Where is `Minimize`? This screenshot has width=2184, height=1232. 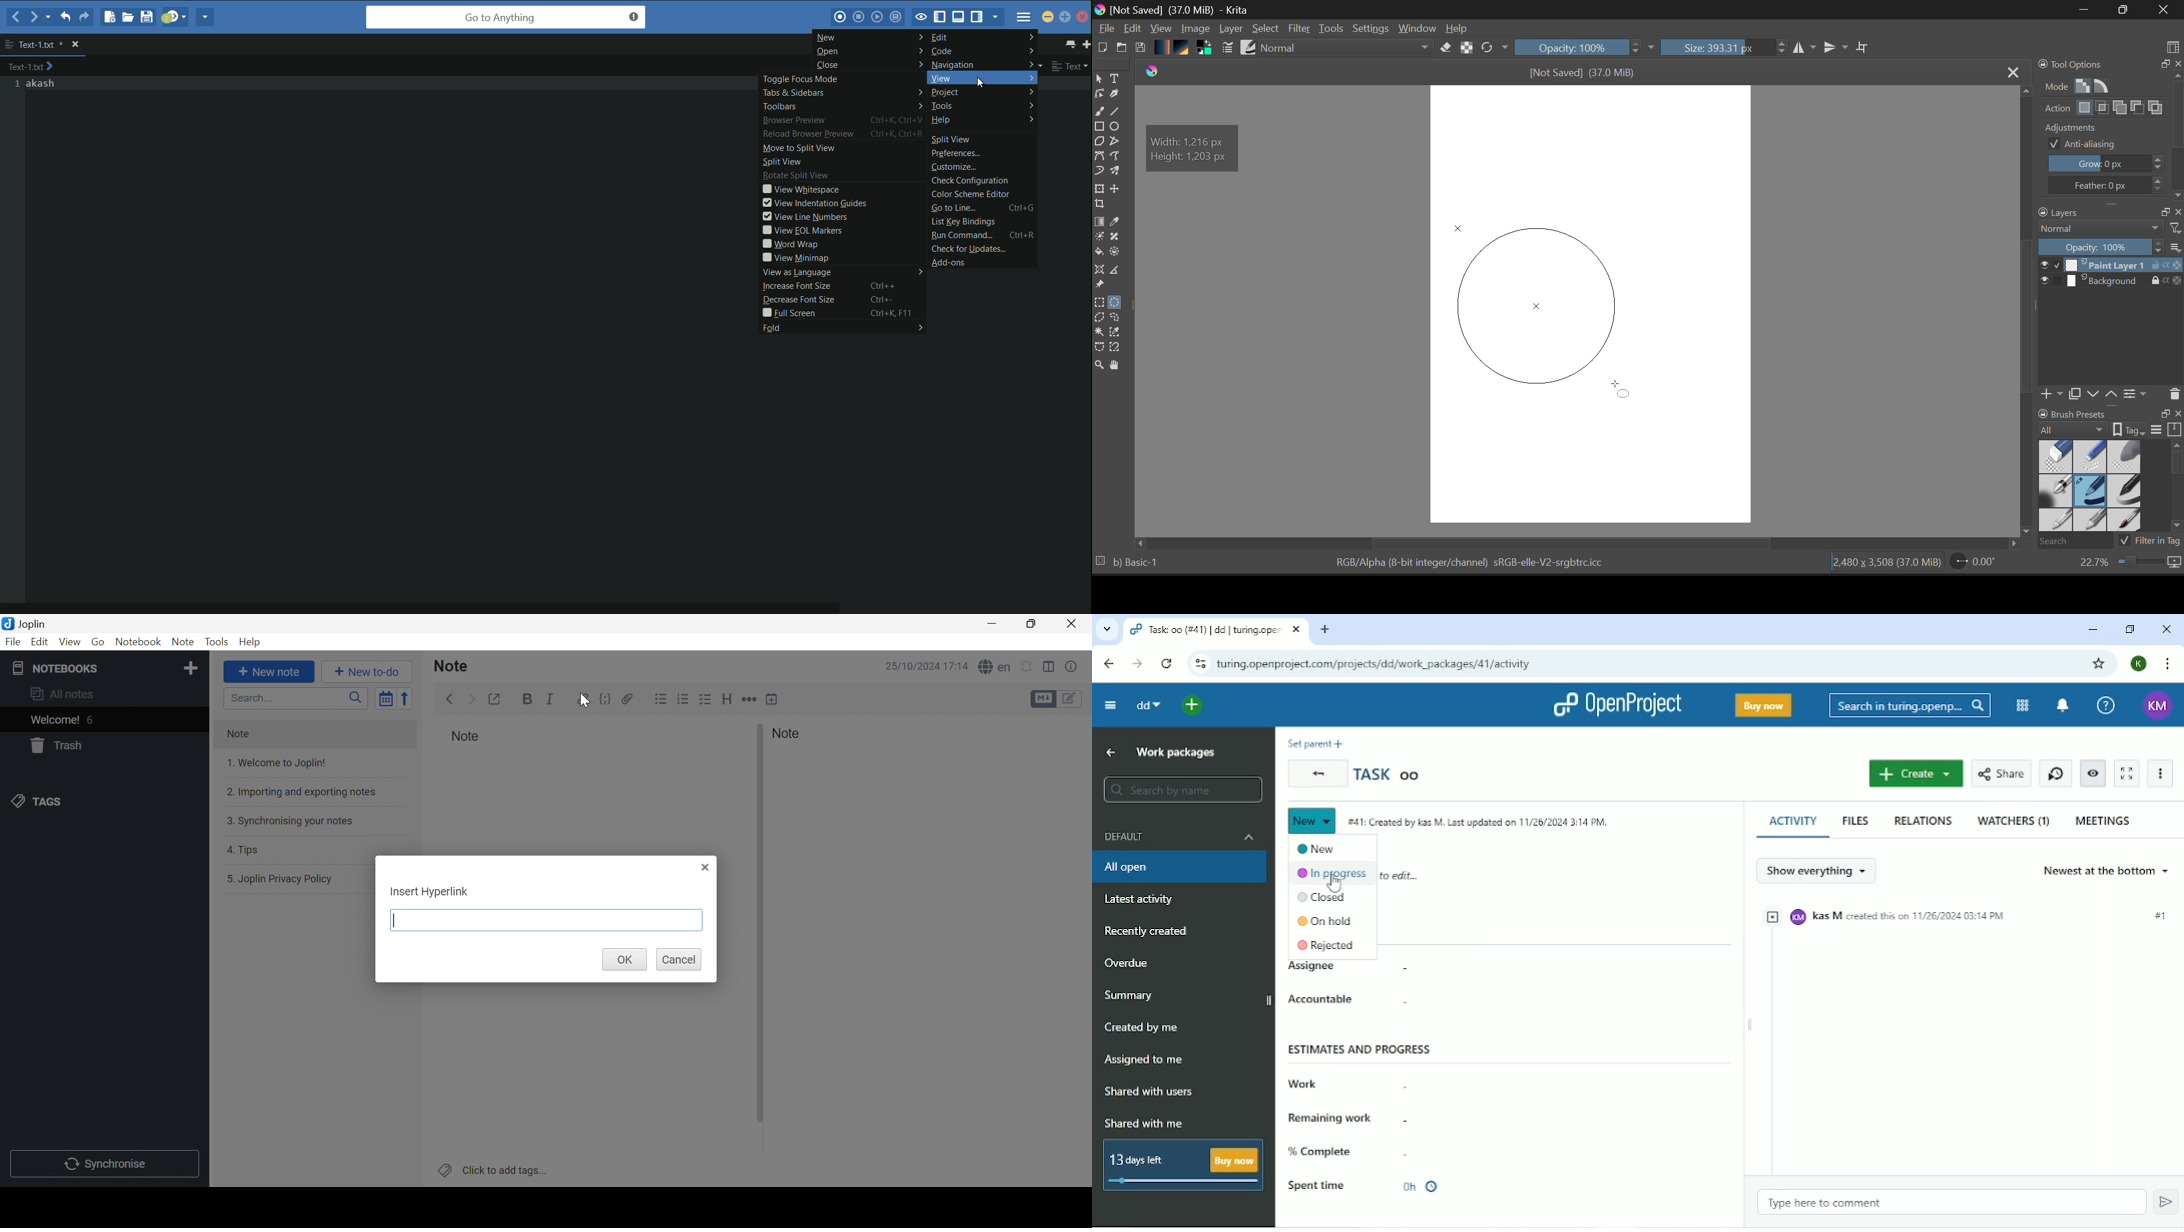 Minimize is located at coordinates (2120, 10).